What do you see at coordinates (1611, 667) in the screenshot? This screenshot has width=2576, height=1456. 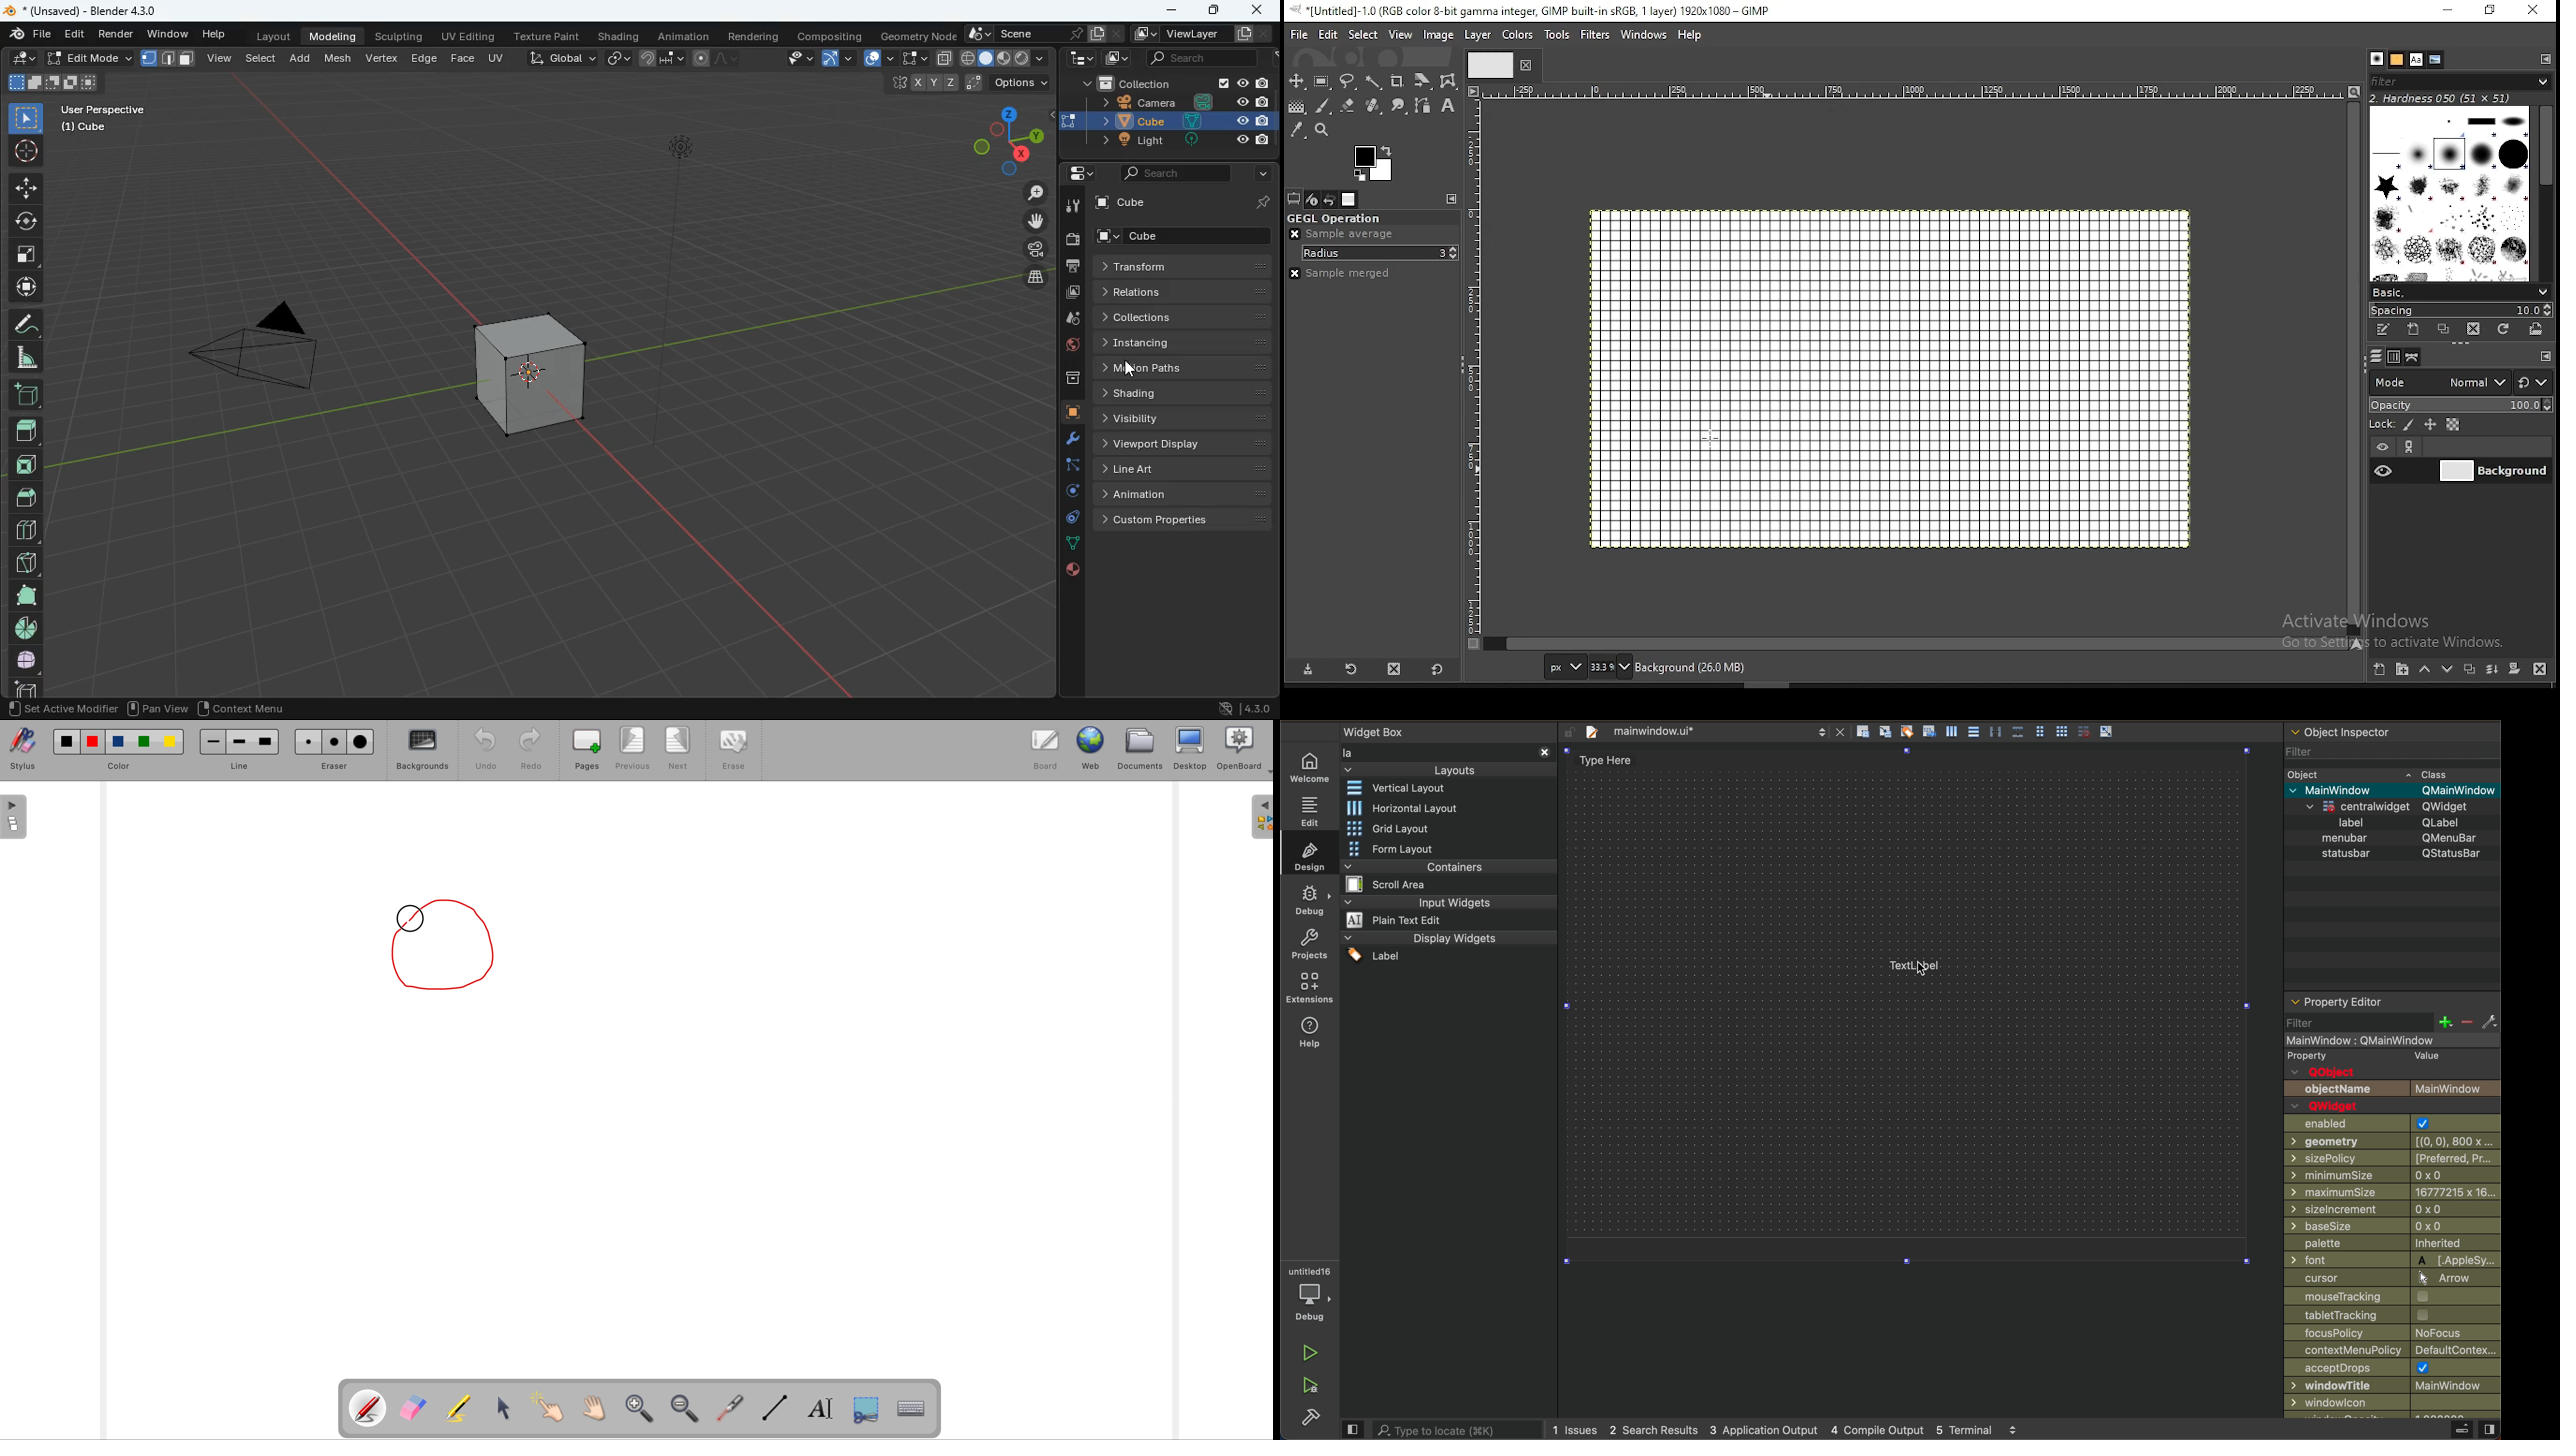 I see `zoom status` at bounding box center [1611, 667].